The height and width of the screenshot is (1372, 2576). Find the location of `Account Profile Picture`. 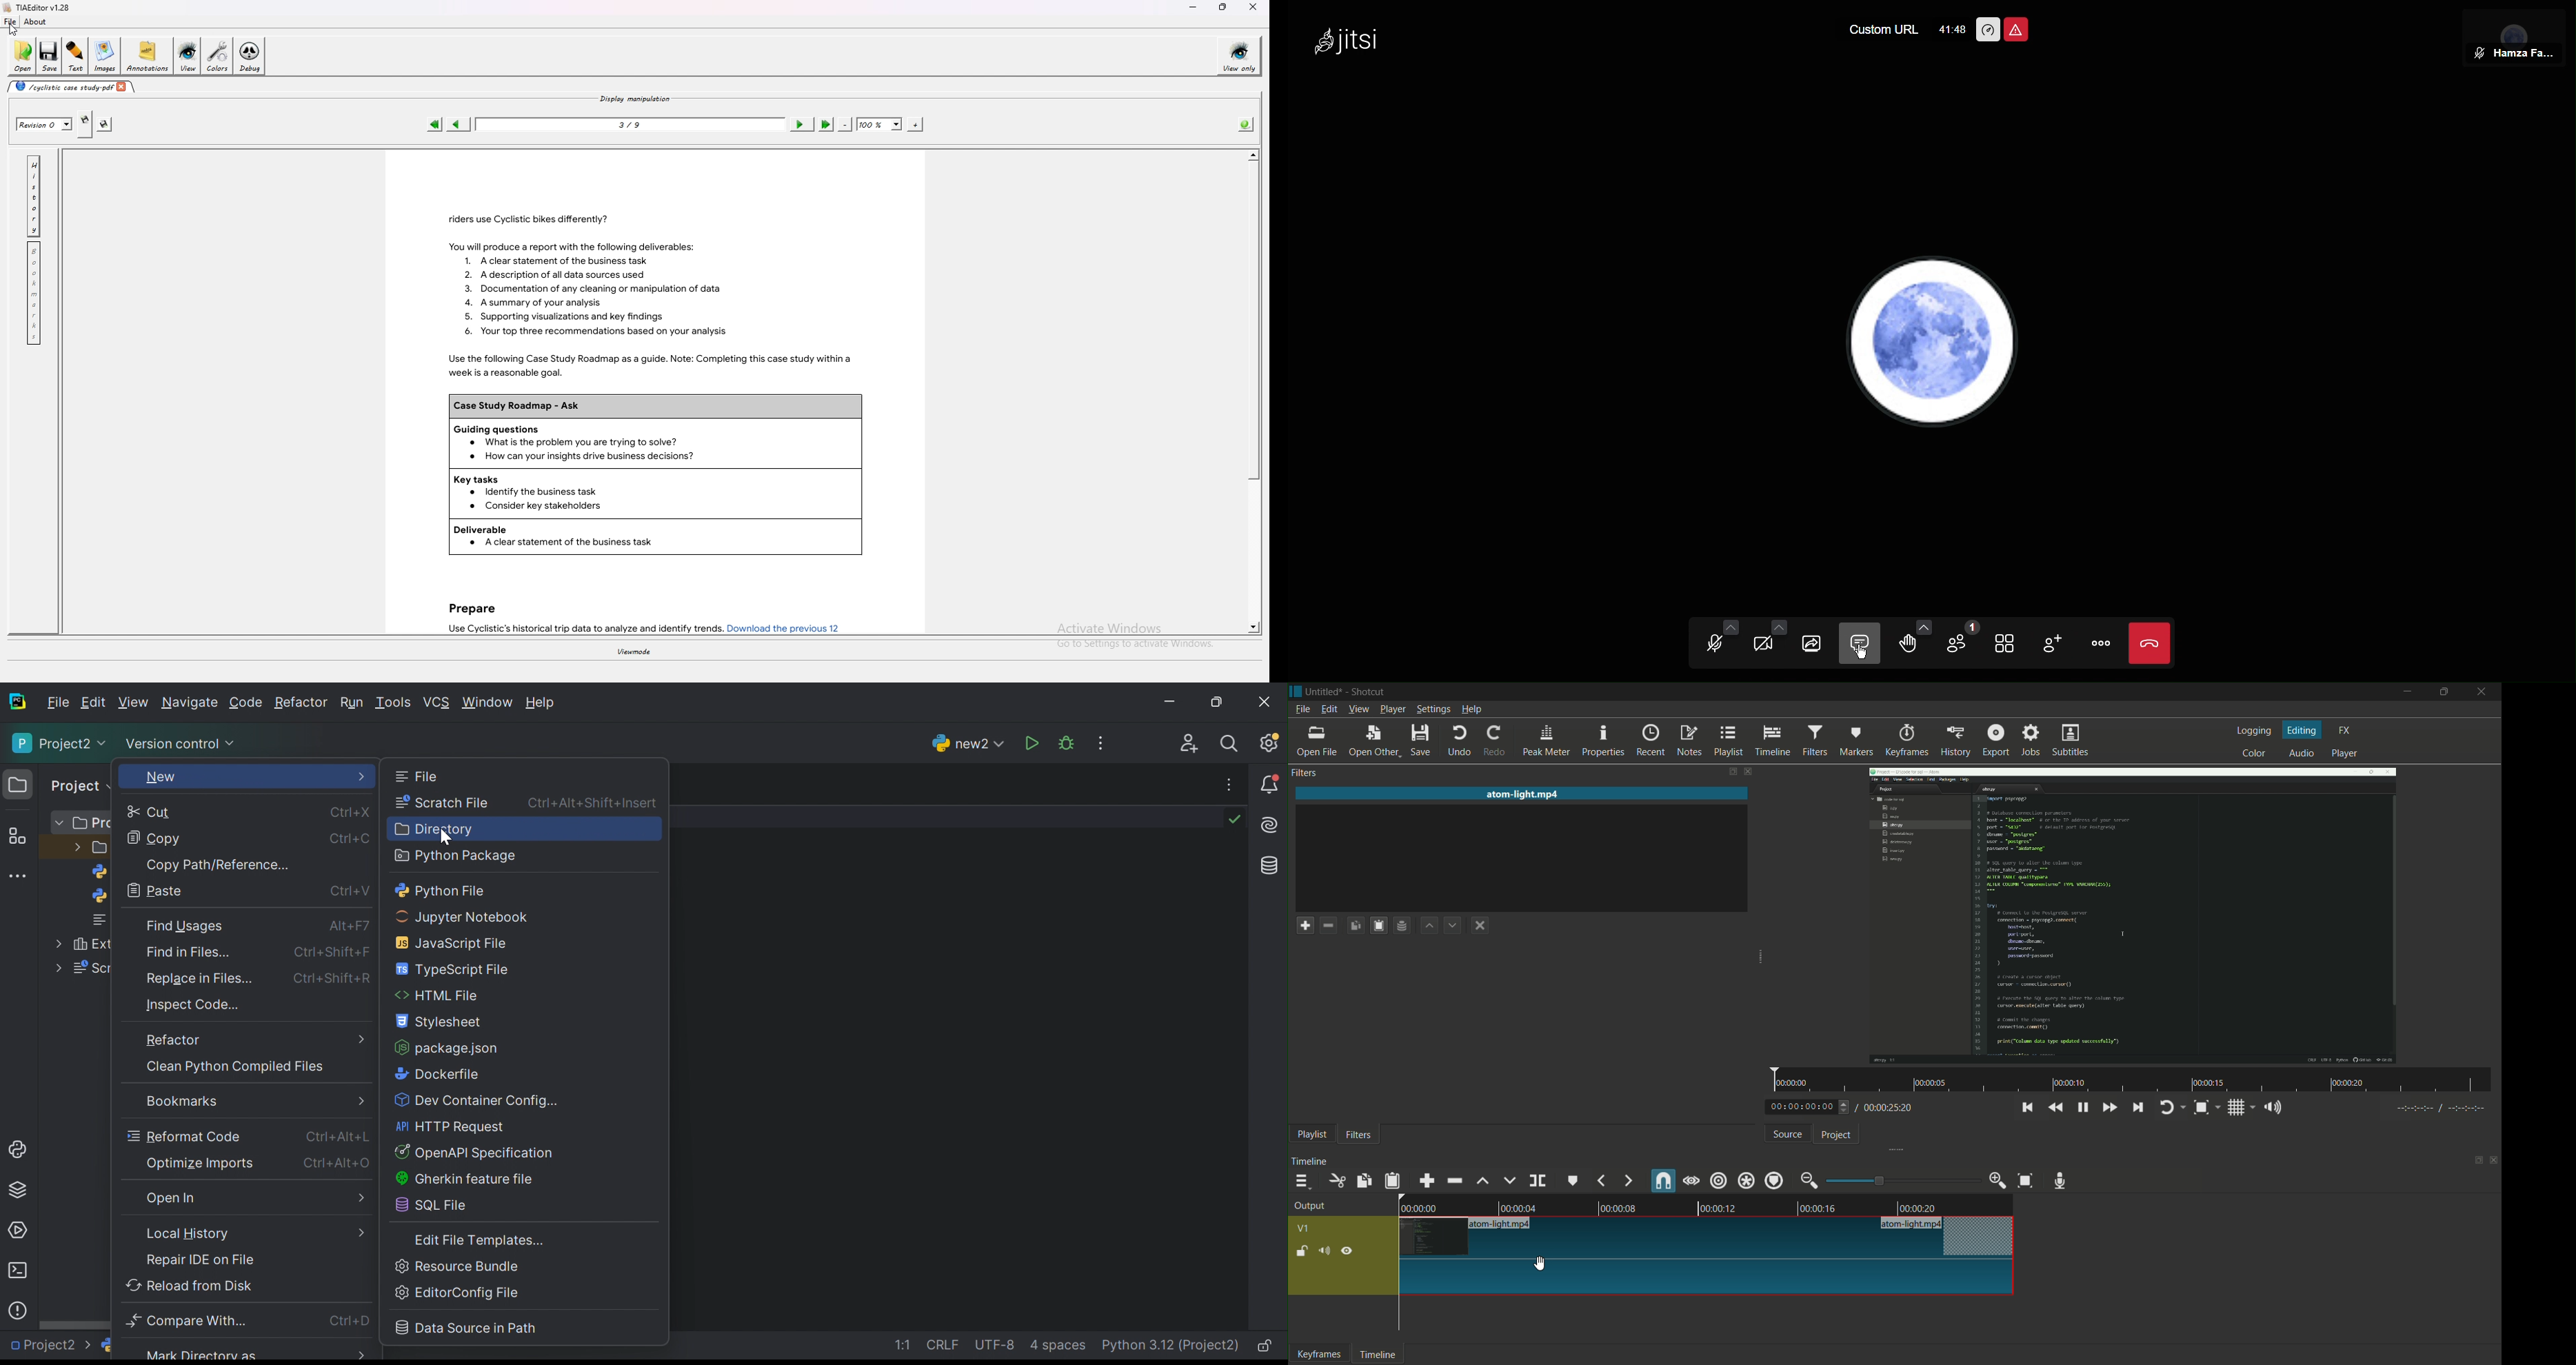

Account Profile Picture is located at coordinates (1933, 344).